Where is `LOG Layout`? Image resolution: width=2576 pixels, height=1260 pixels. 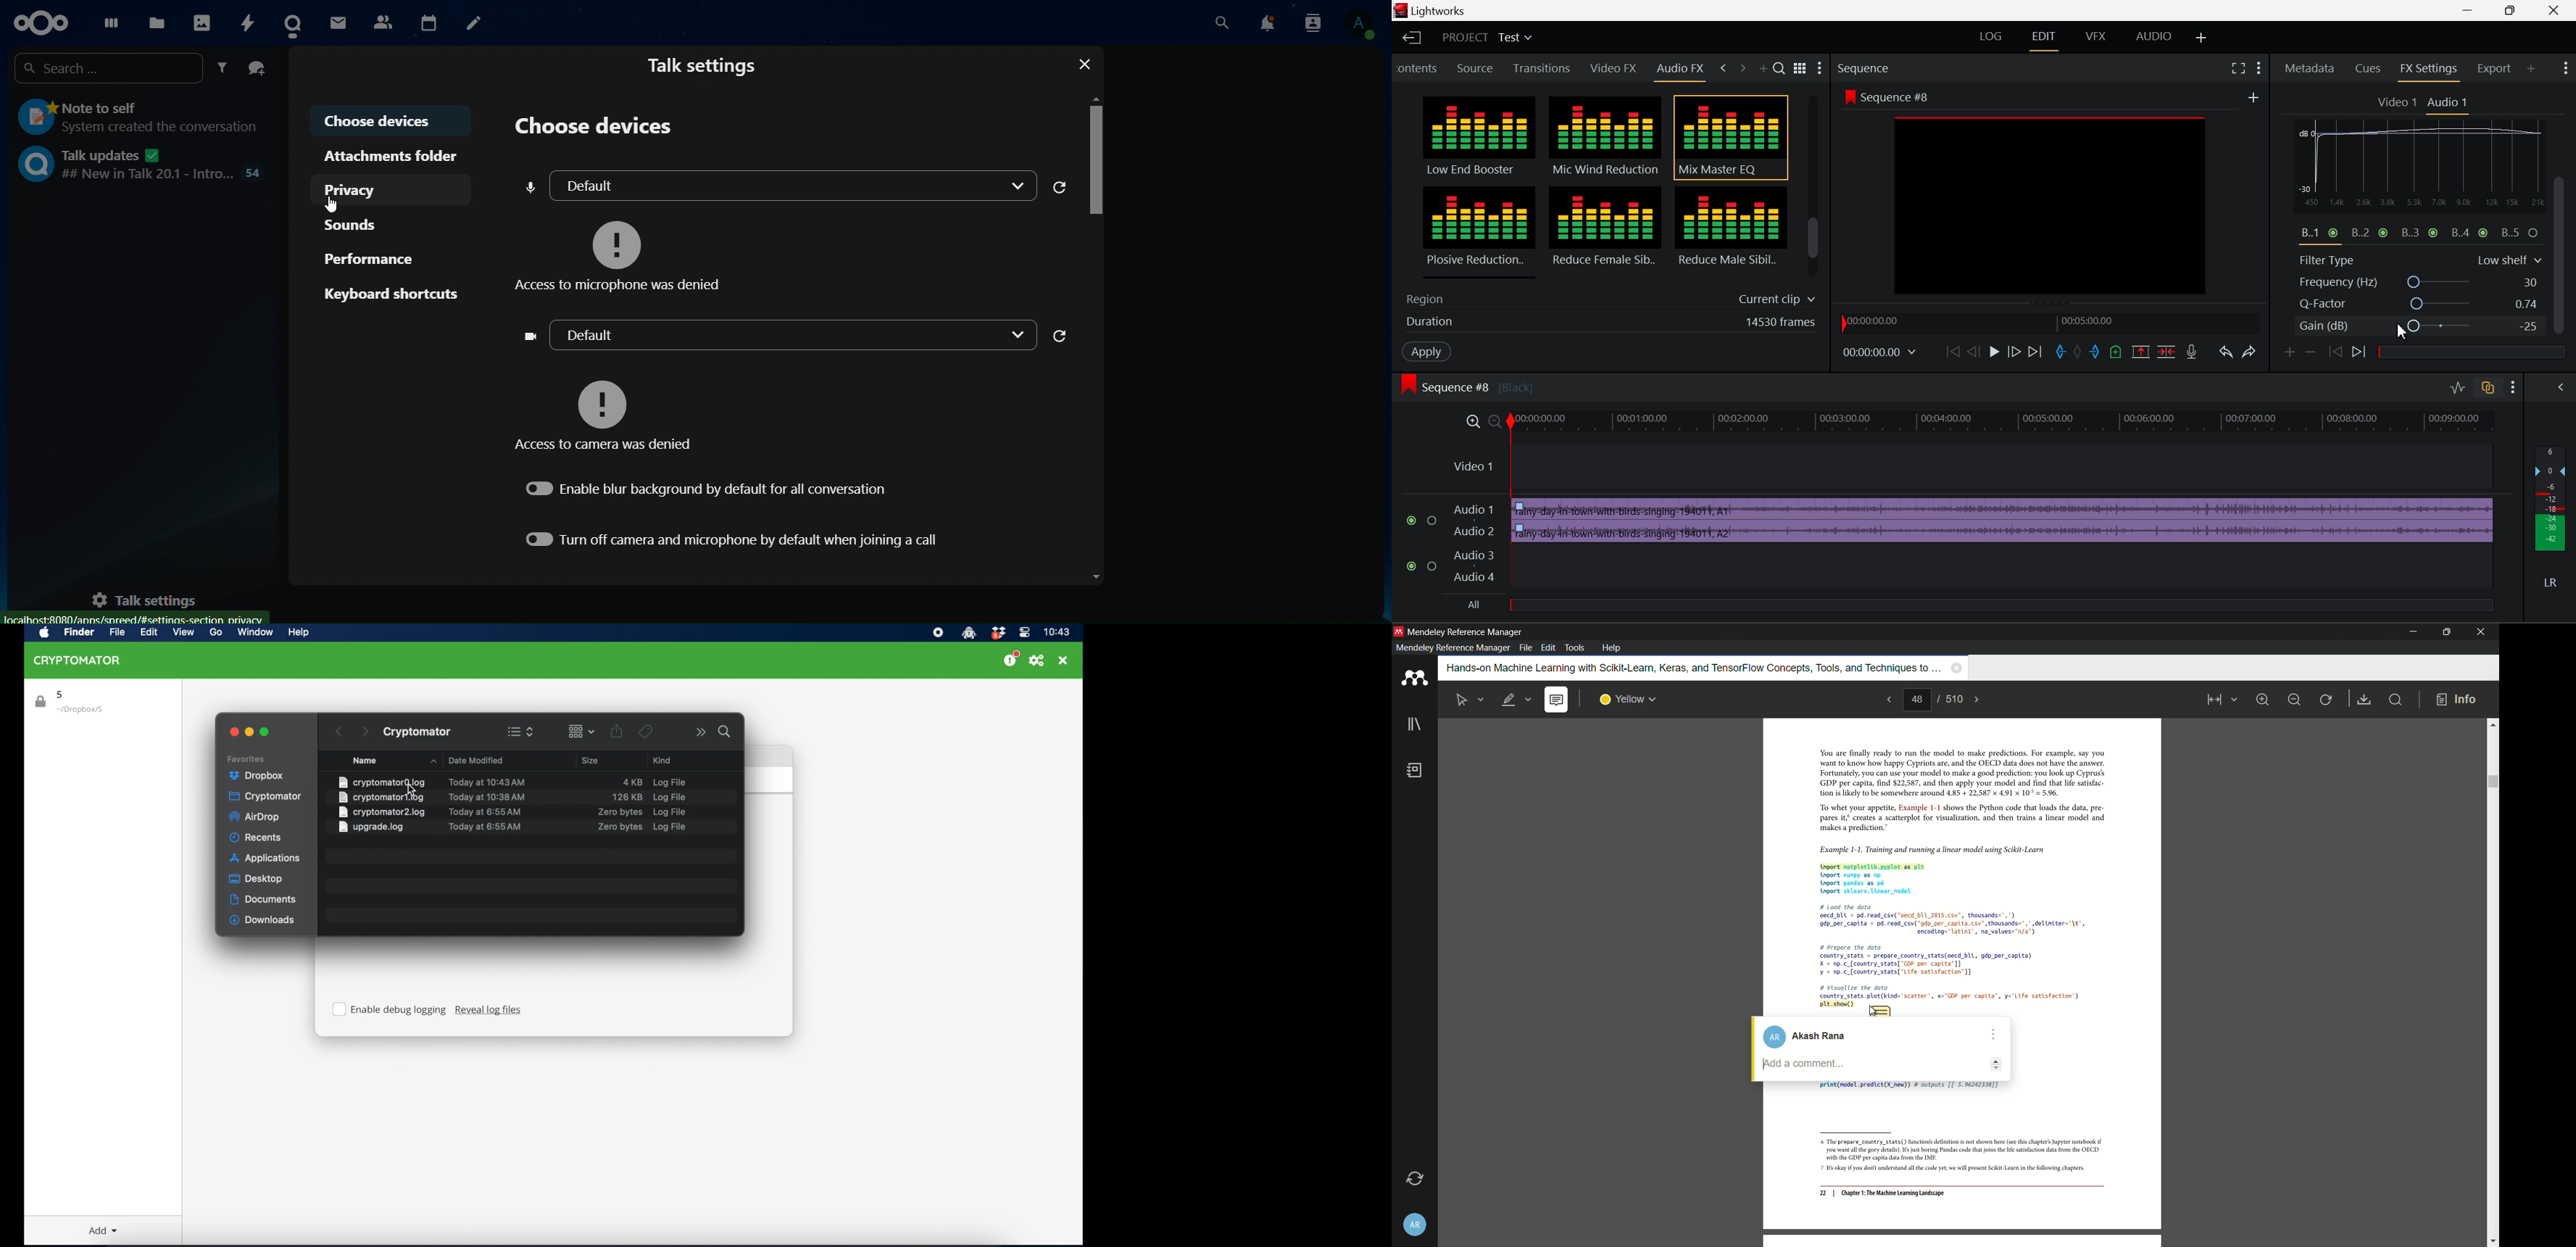 LOG Layout is located at coordinates (1988, 37).